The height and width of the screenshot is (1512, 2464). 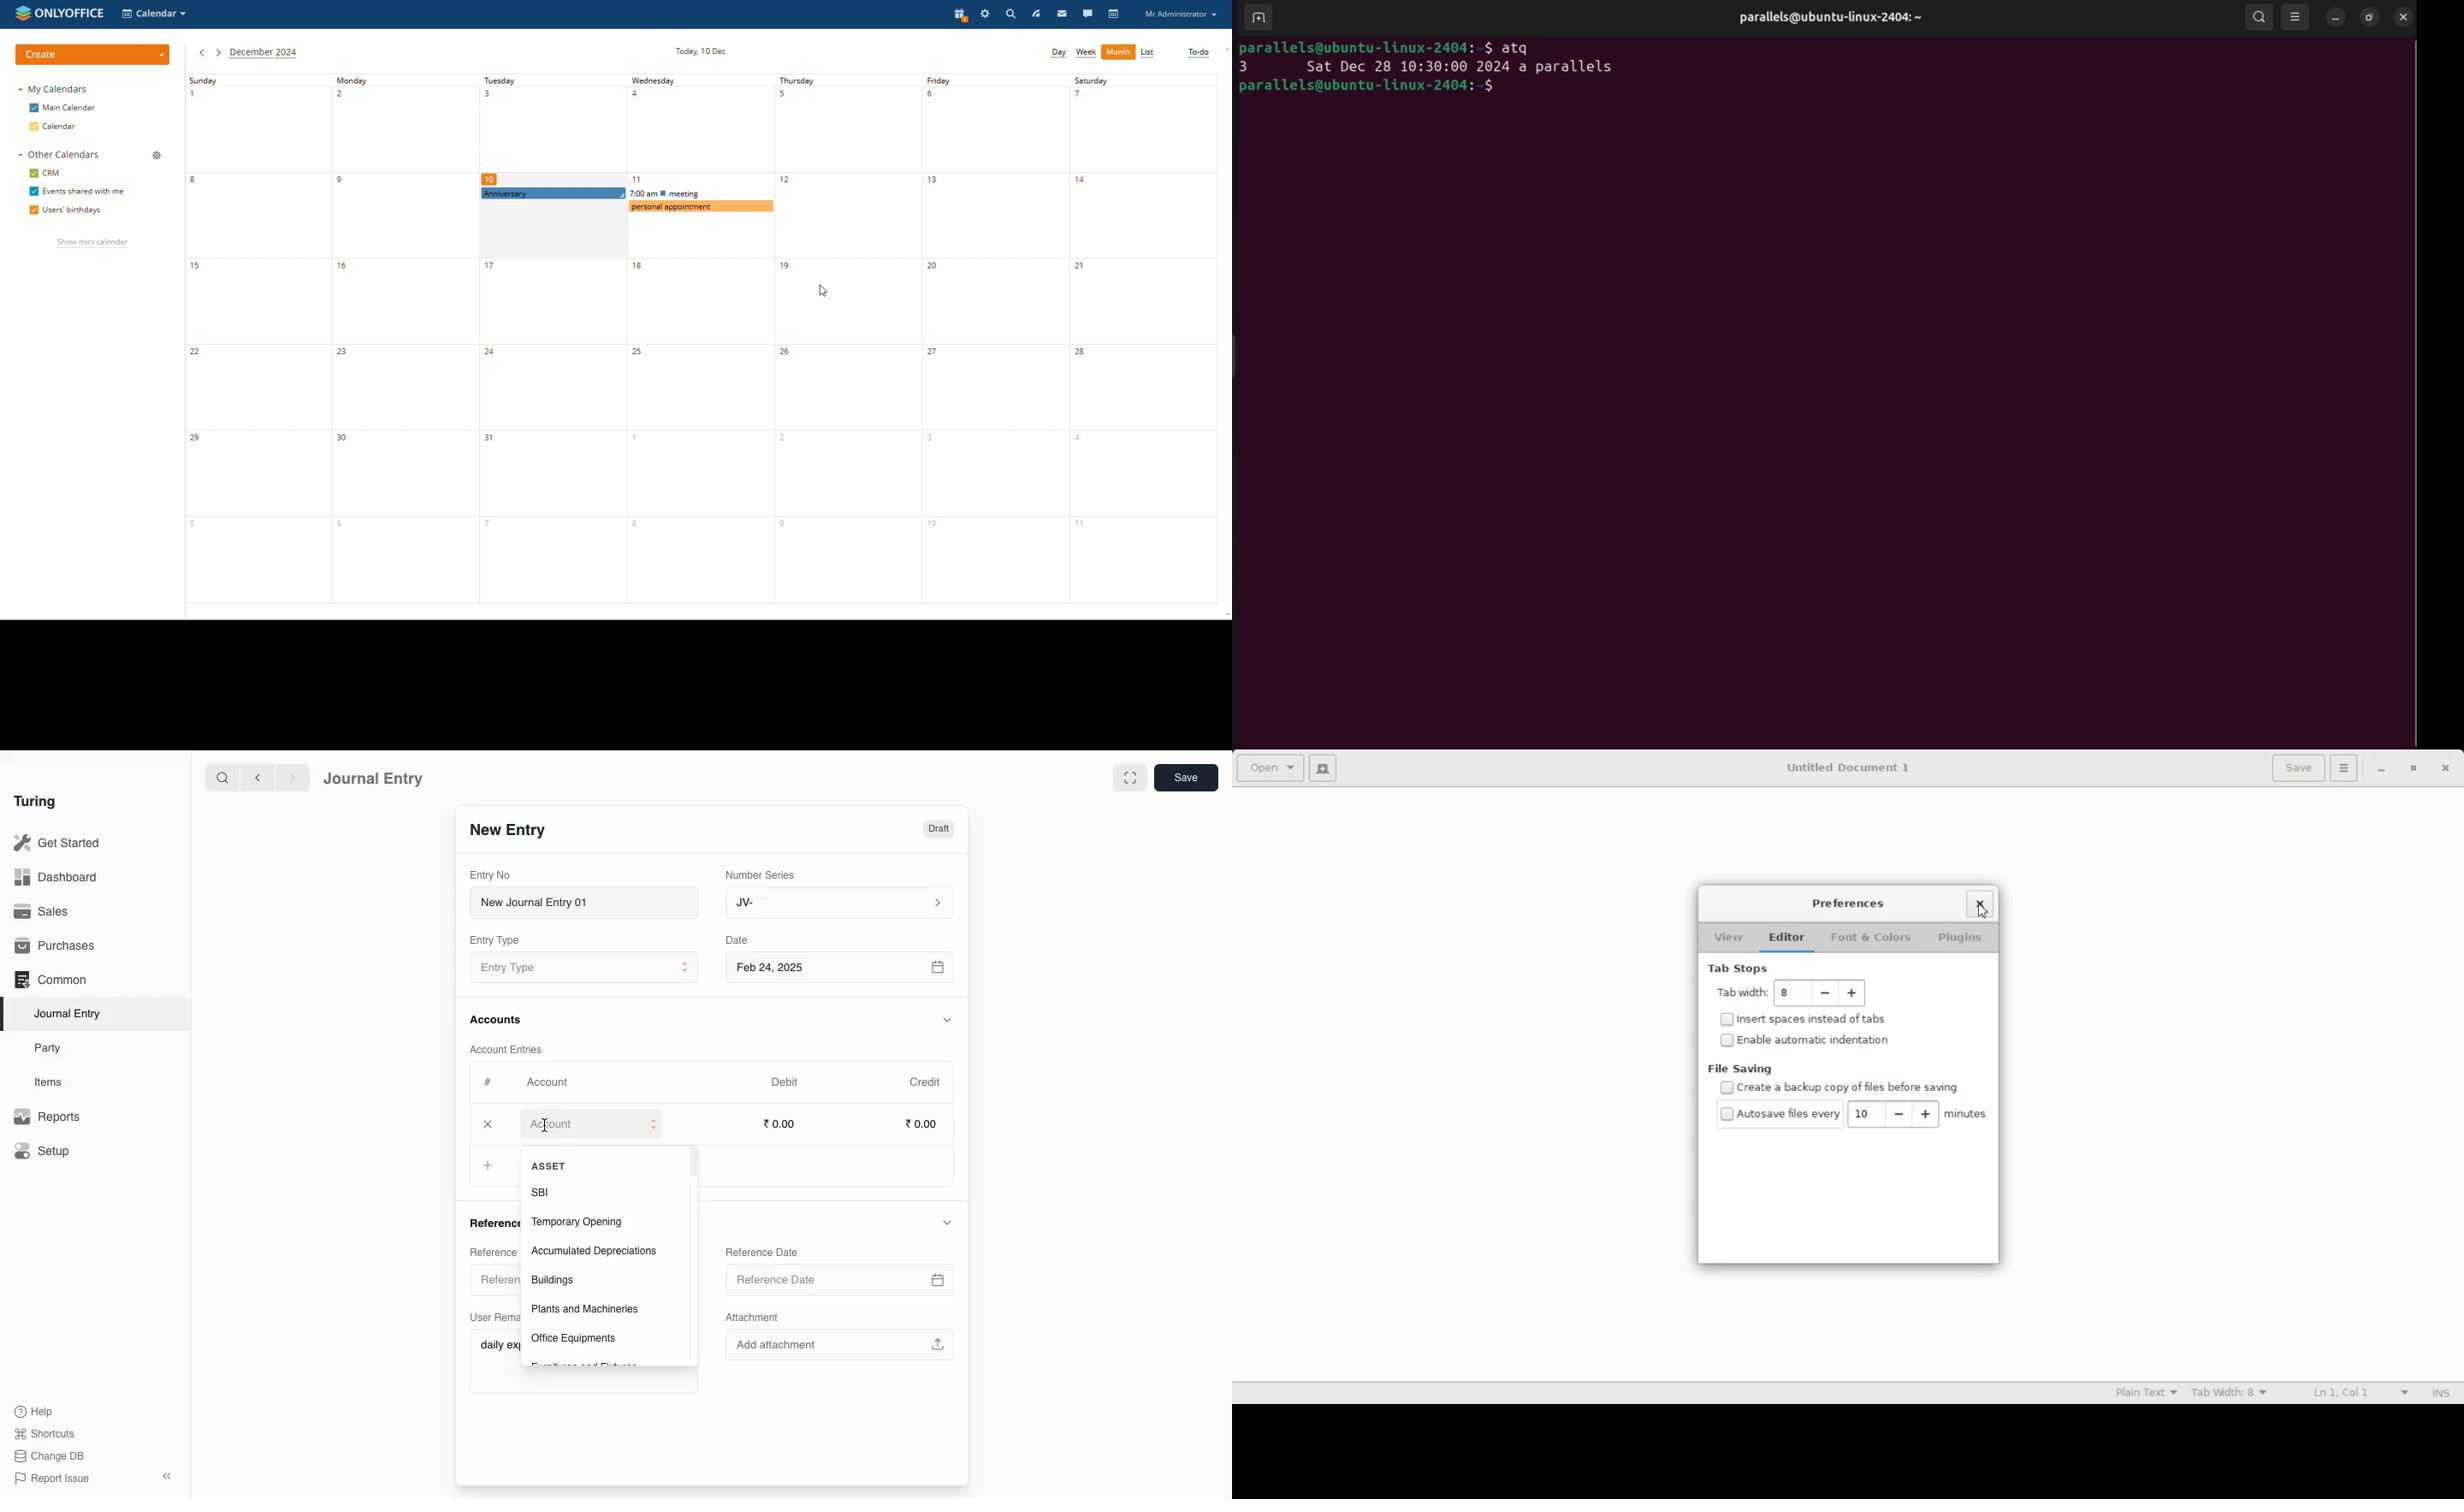 I want to click on Temporary Opening, so click(x=578, y=1221).